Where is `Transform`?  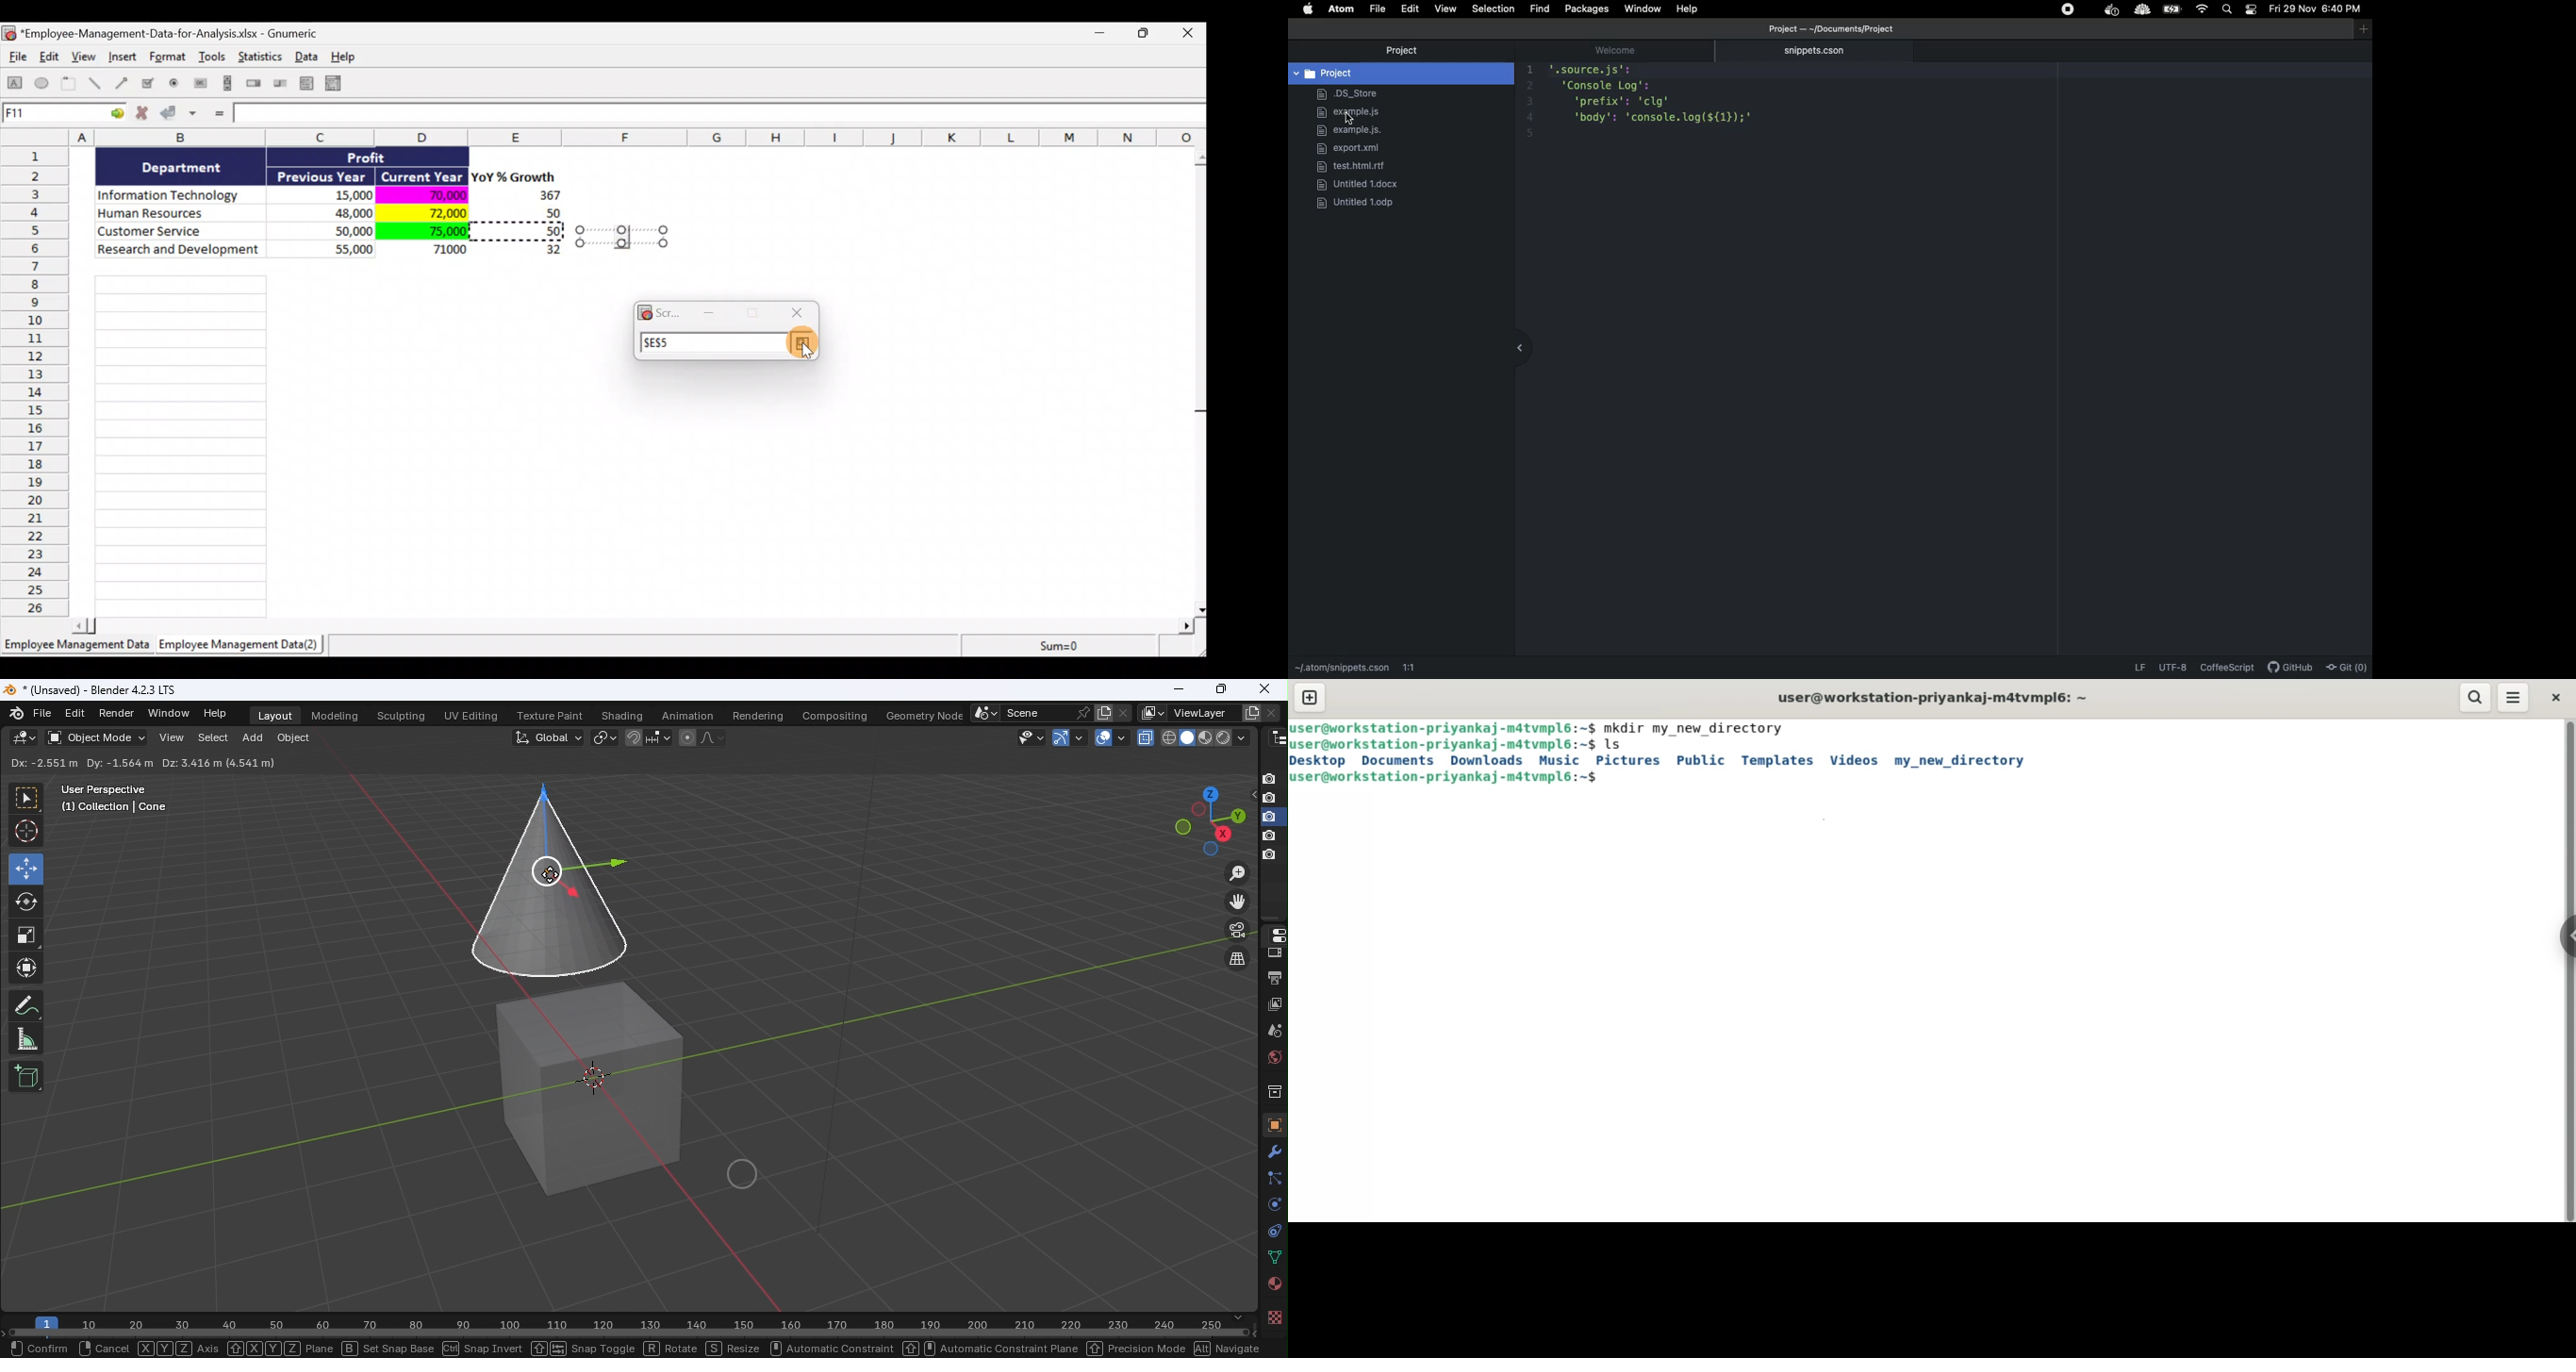
Transform is located at coordinates (26, 970).